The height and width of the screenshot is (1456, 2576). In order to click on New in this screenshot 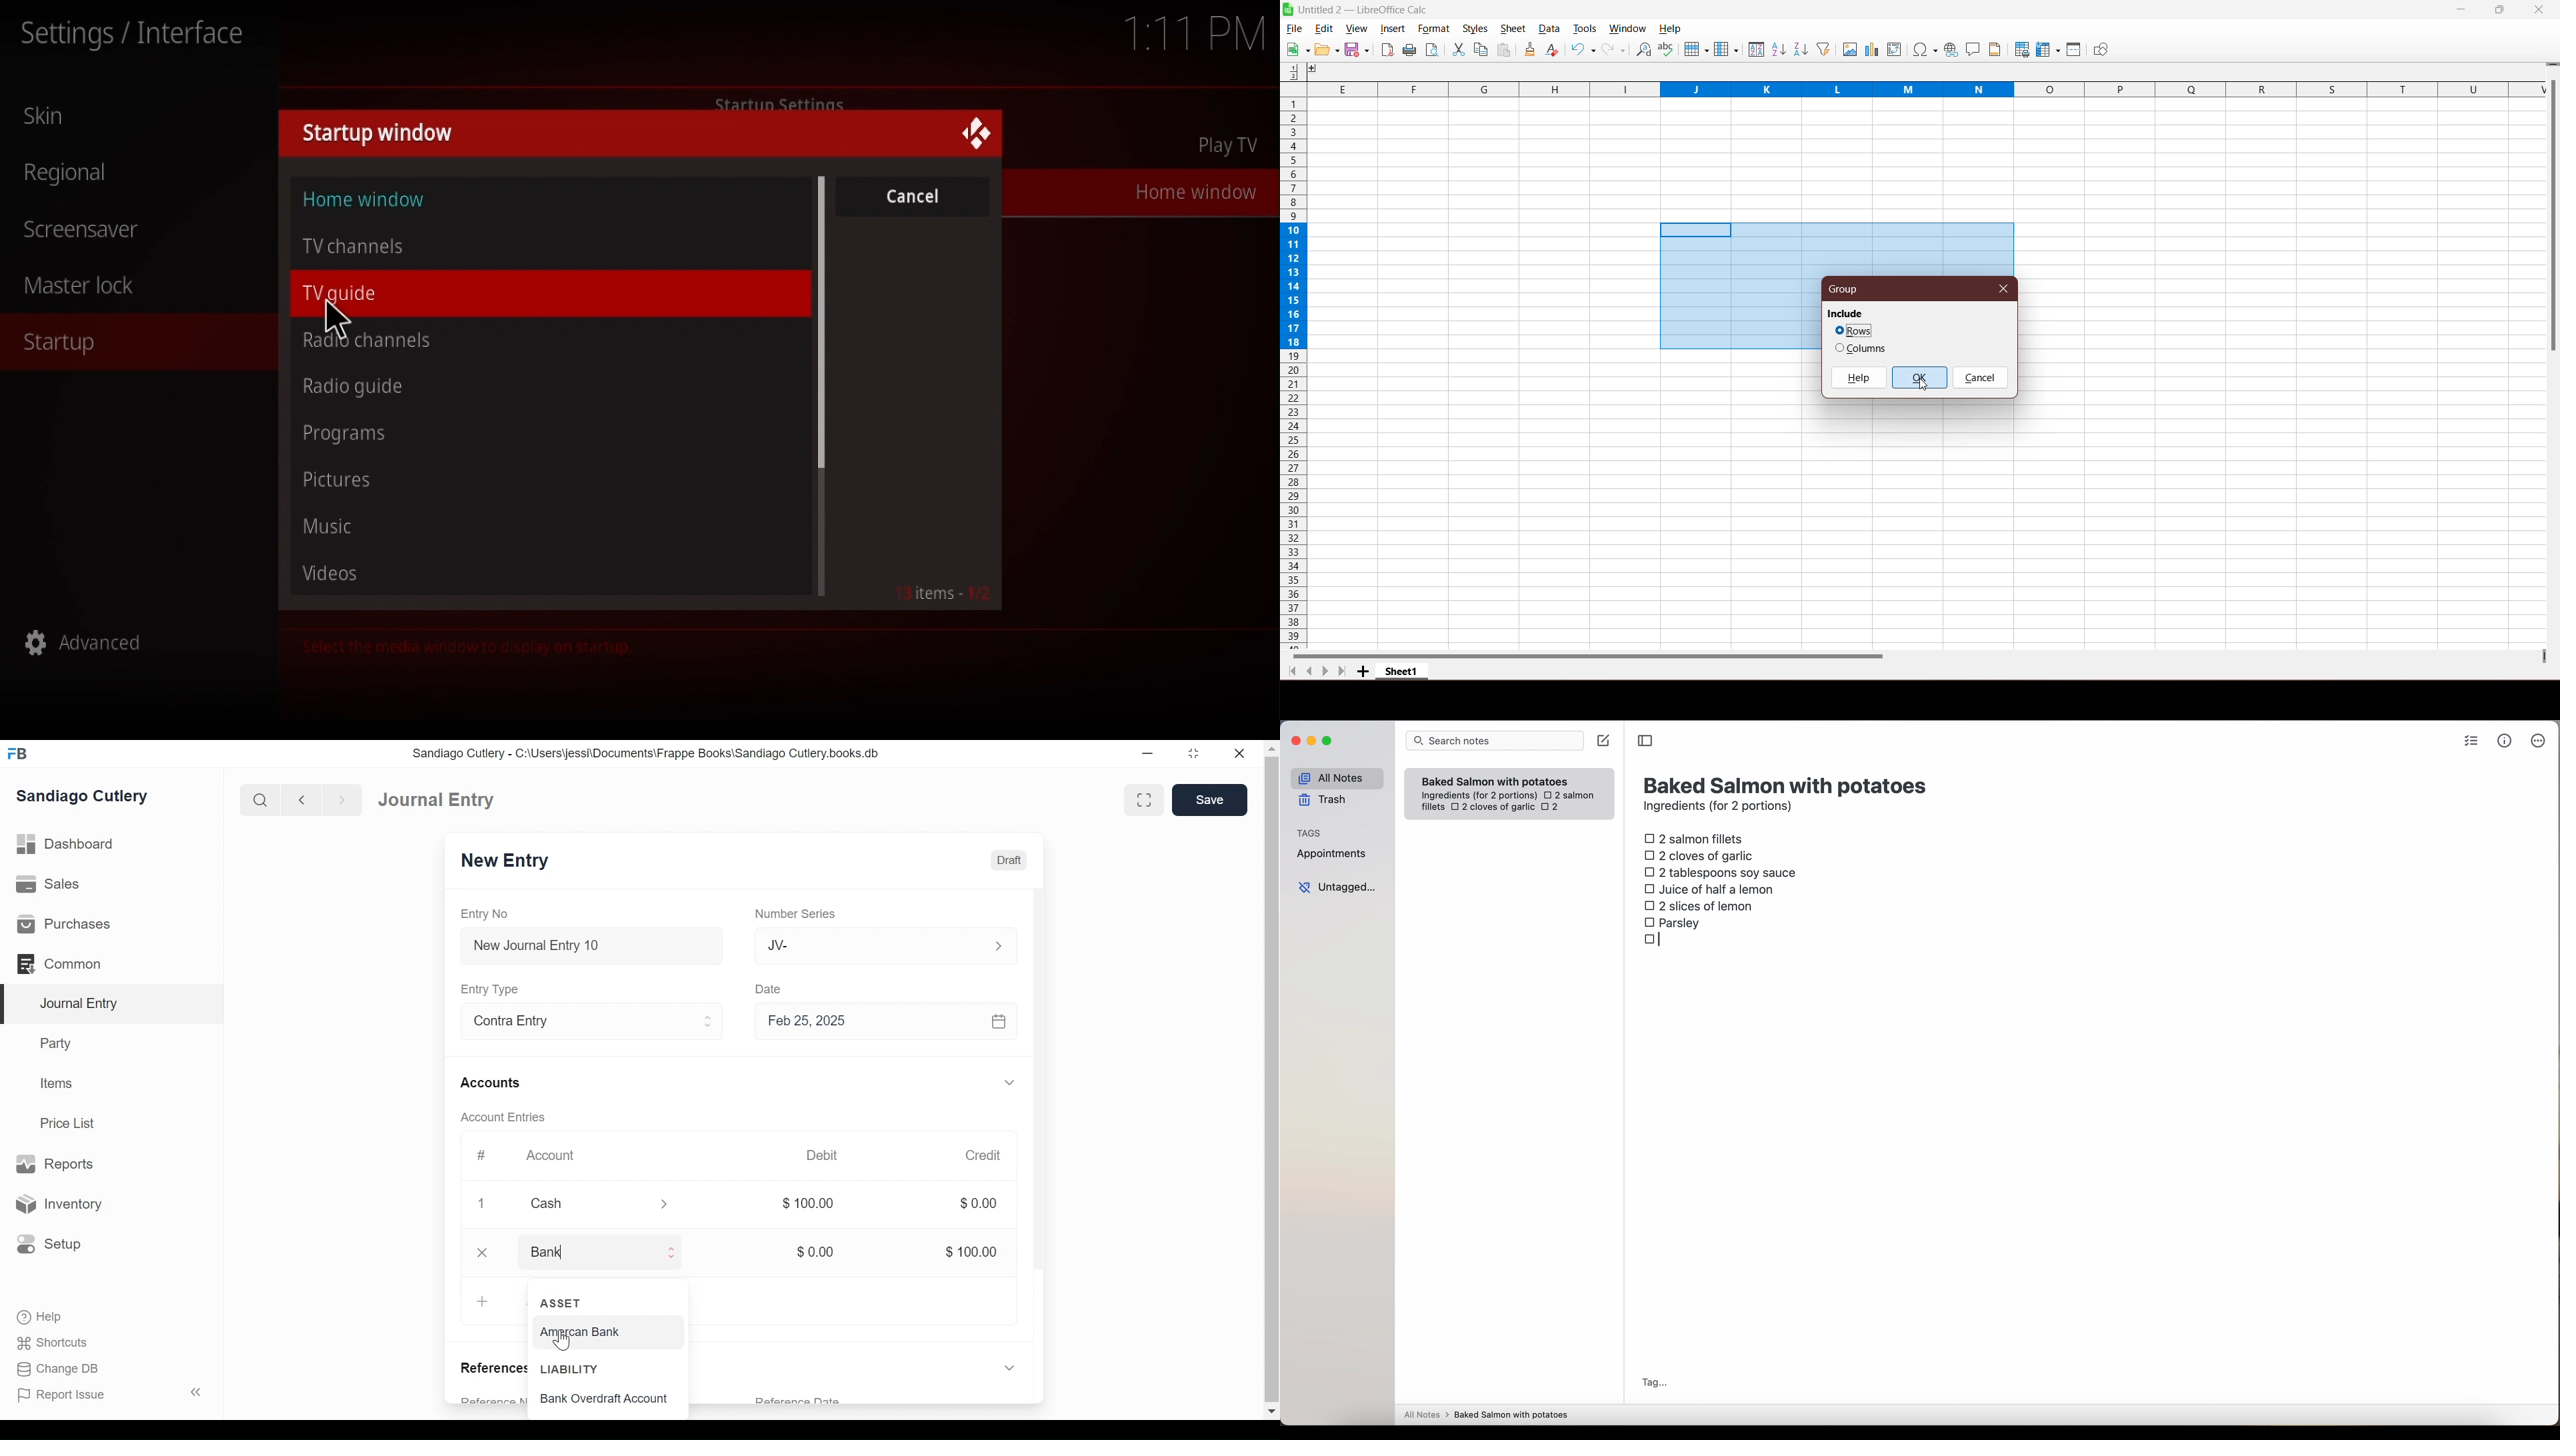, I will do `click(1296, 50)`.